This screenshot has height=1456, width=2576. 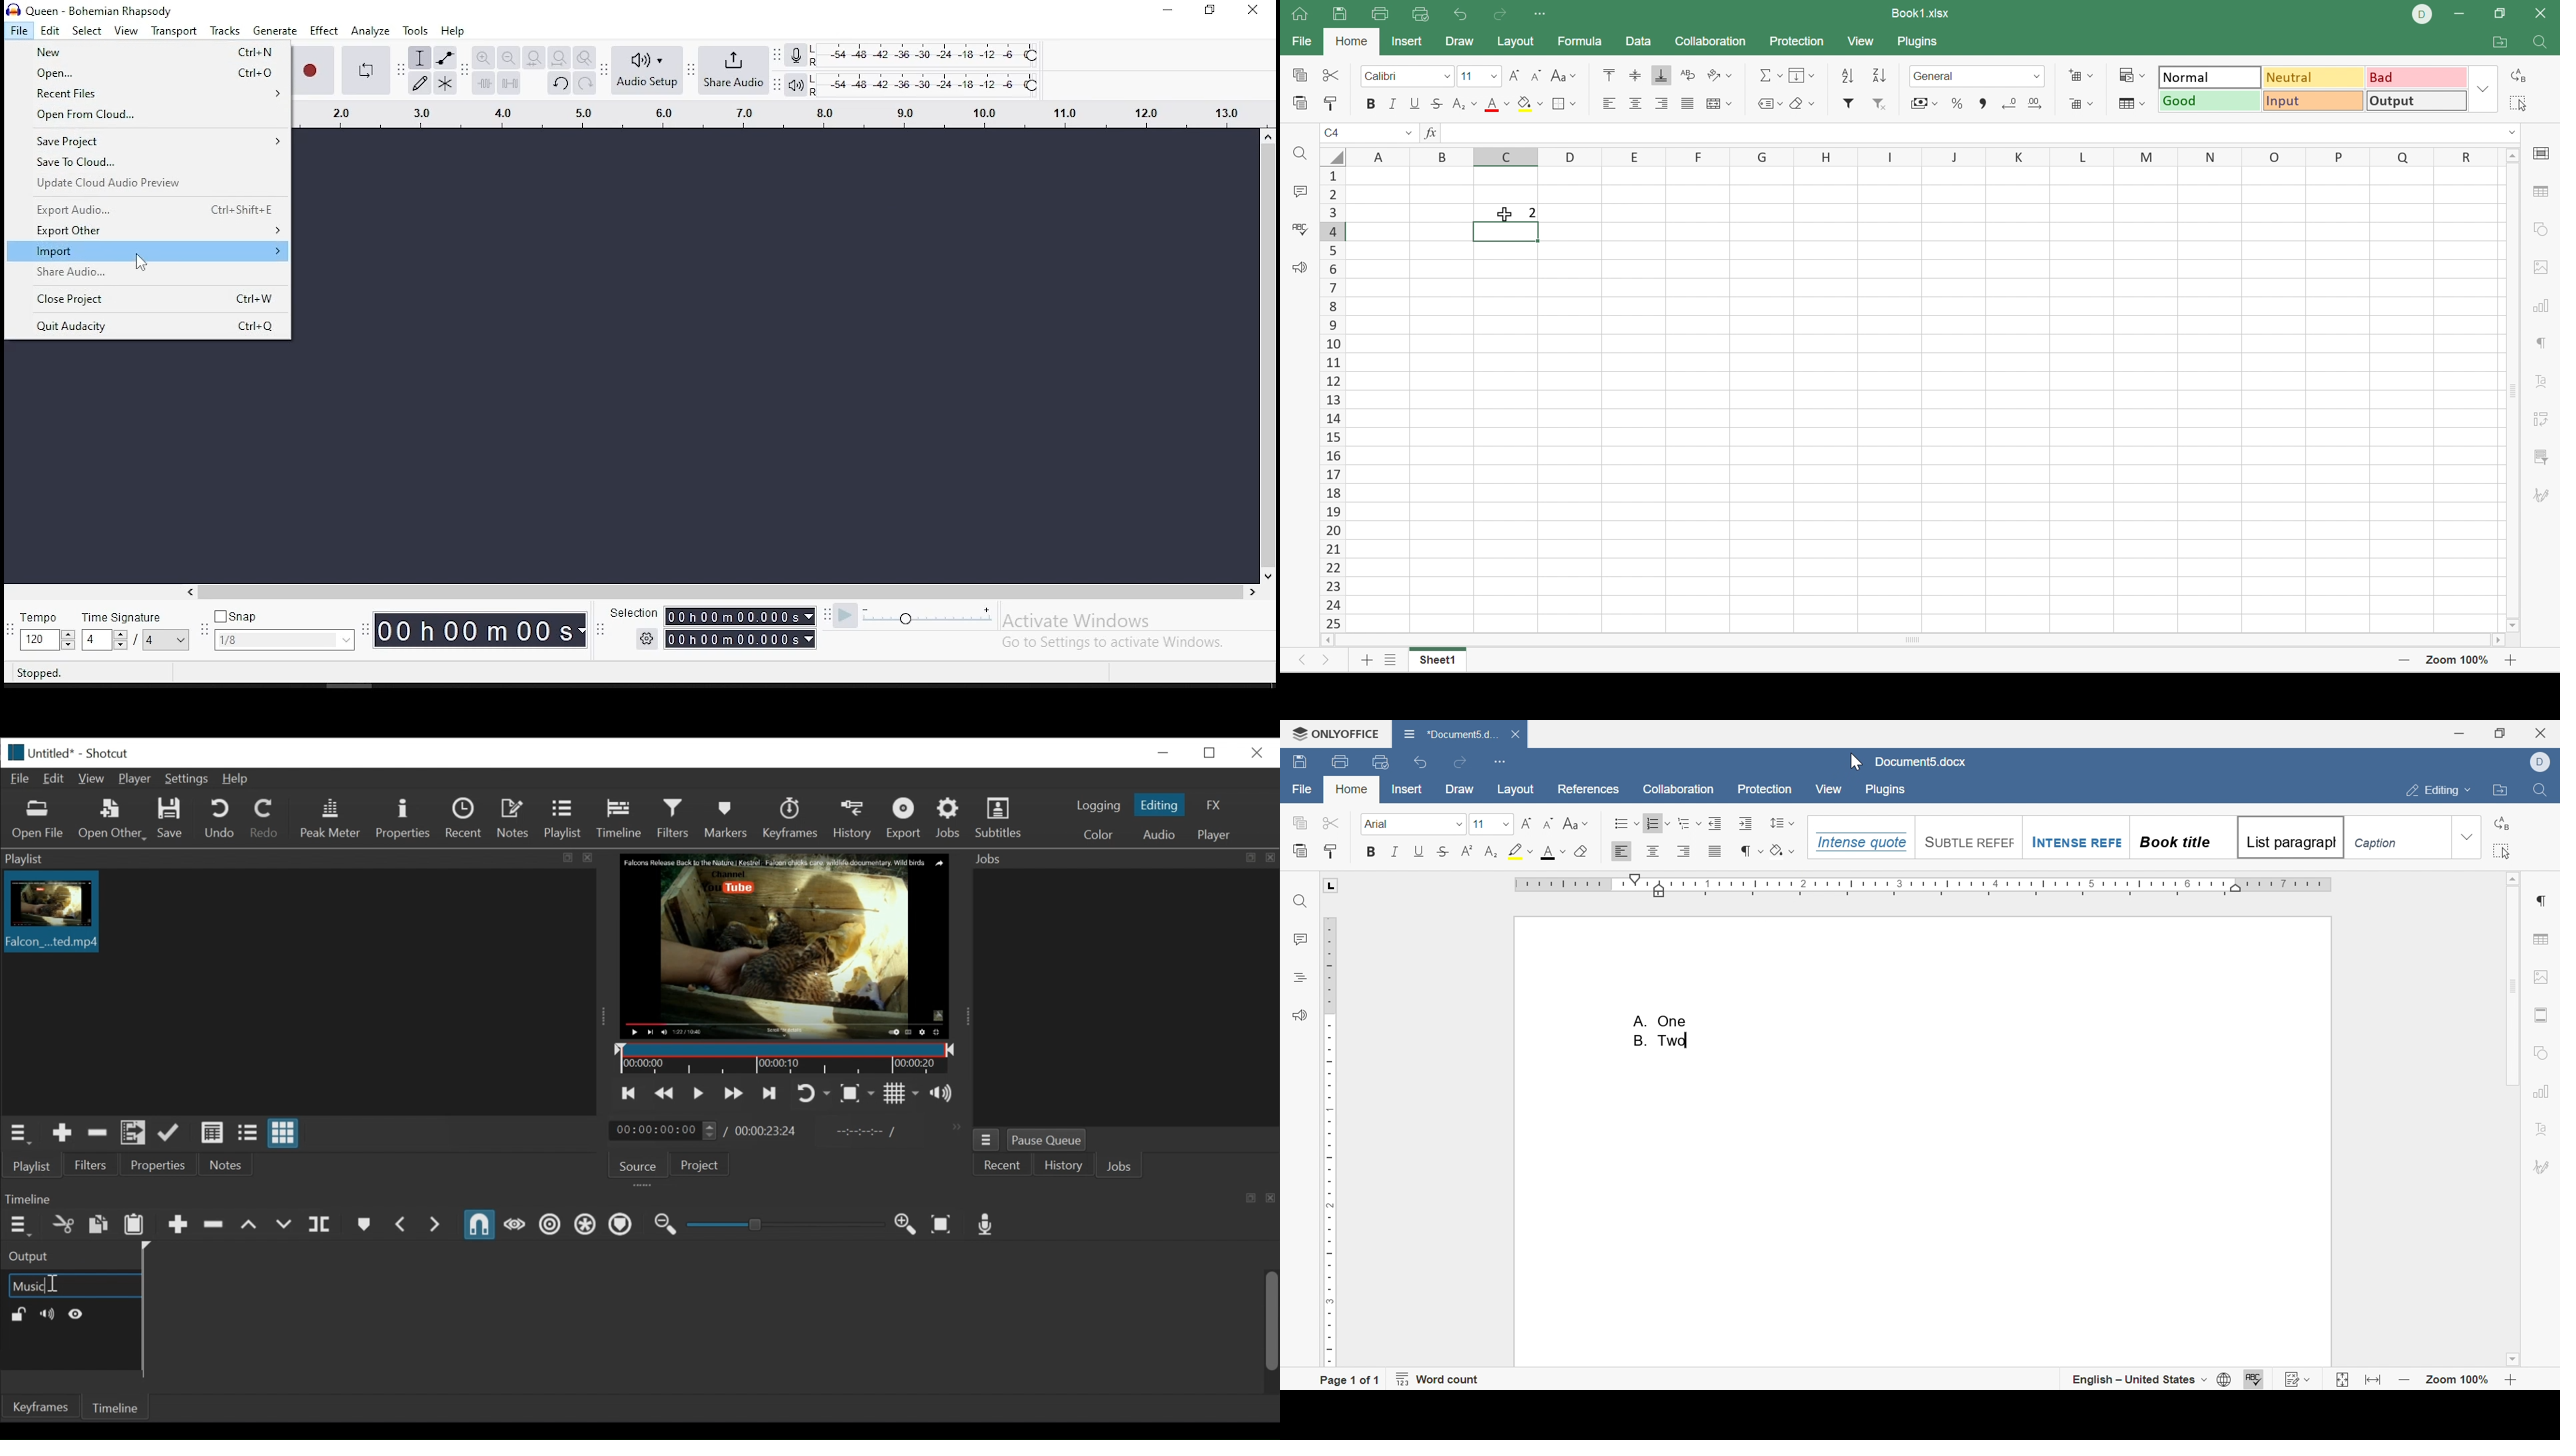 What do you see at coordinates (1343, 761) in the screenshot?
I see `print` at bounding box center [1343, 761].